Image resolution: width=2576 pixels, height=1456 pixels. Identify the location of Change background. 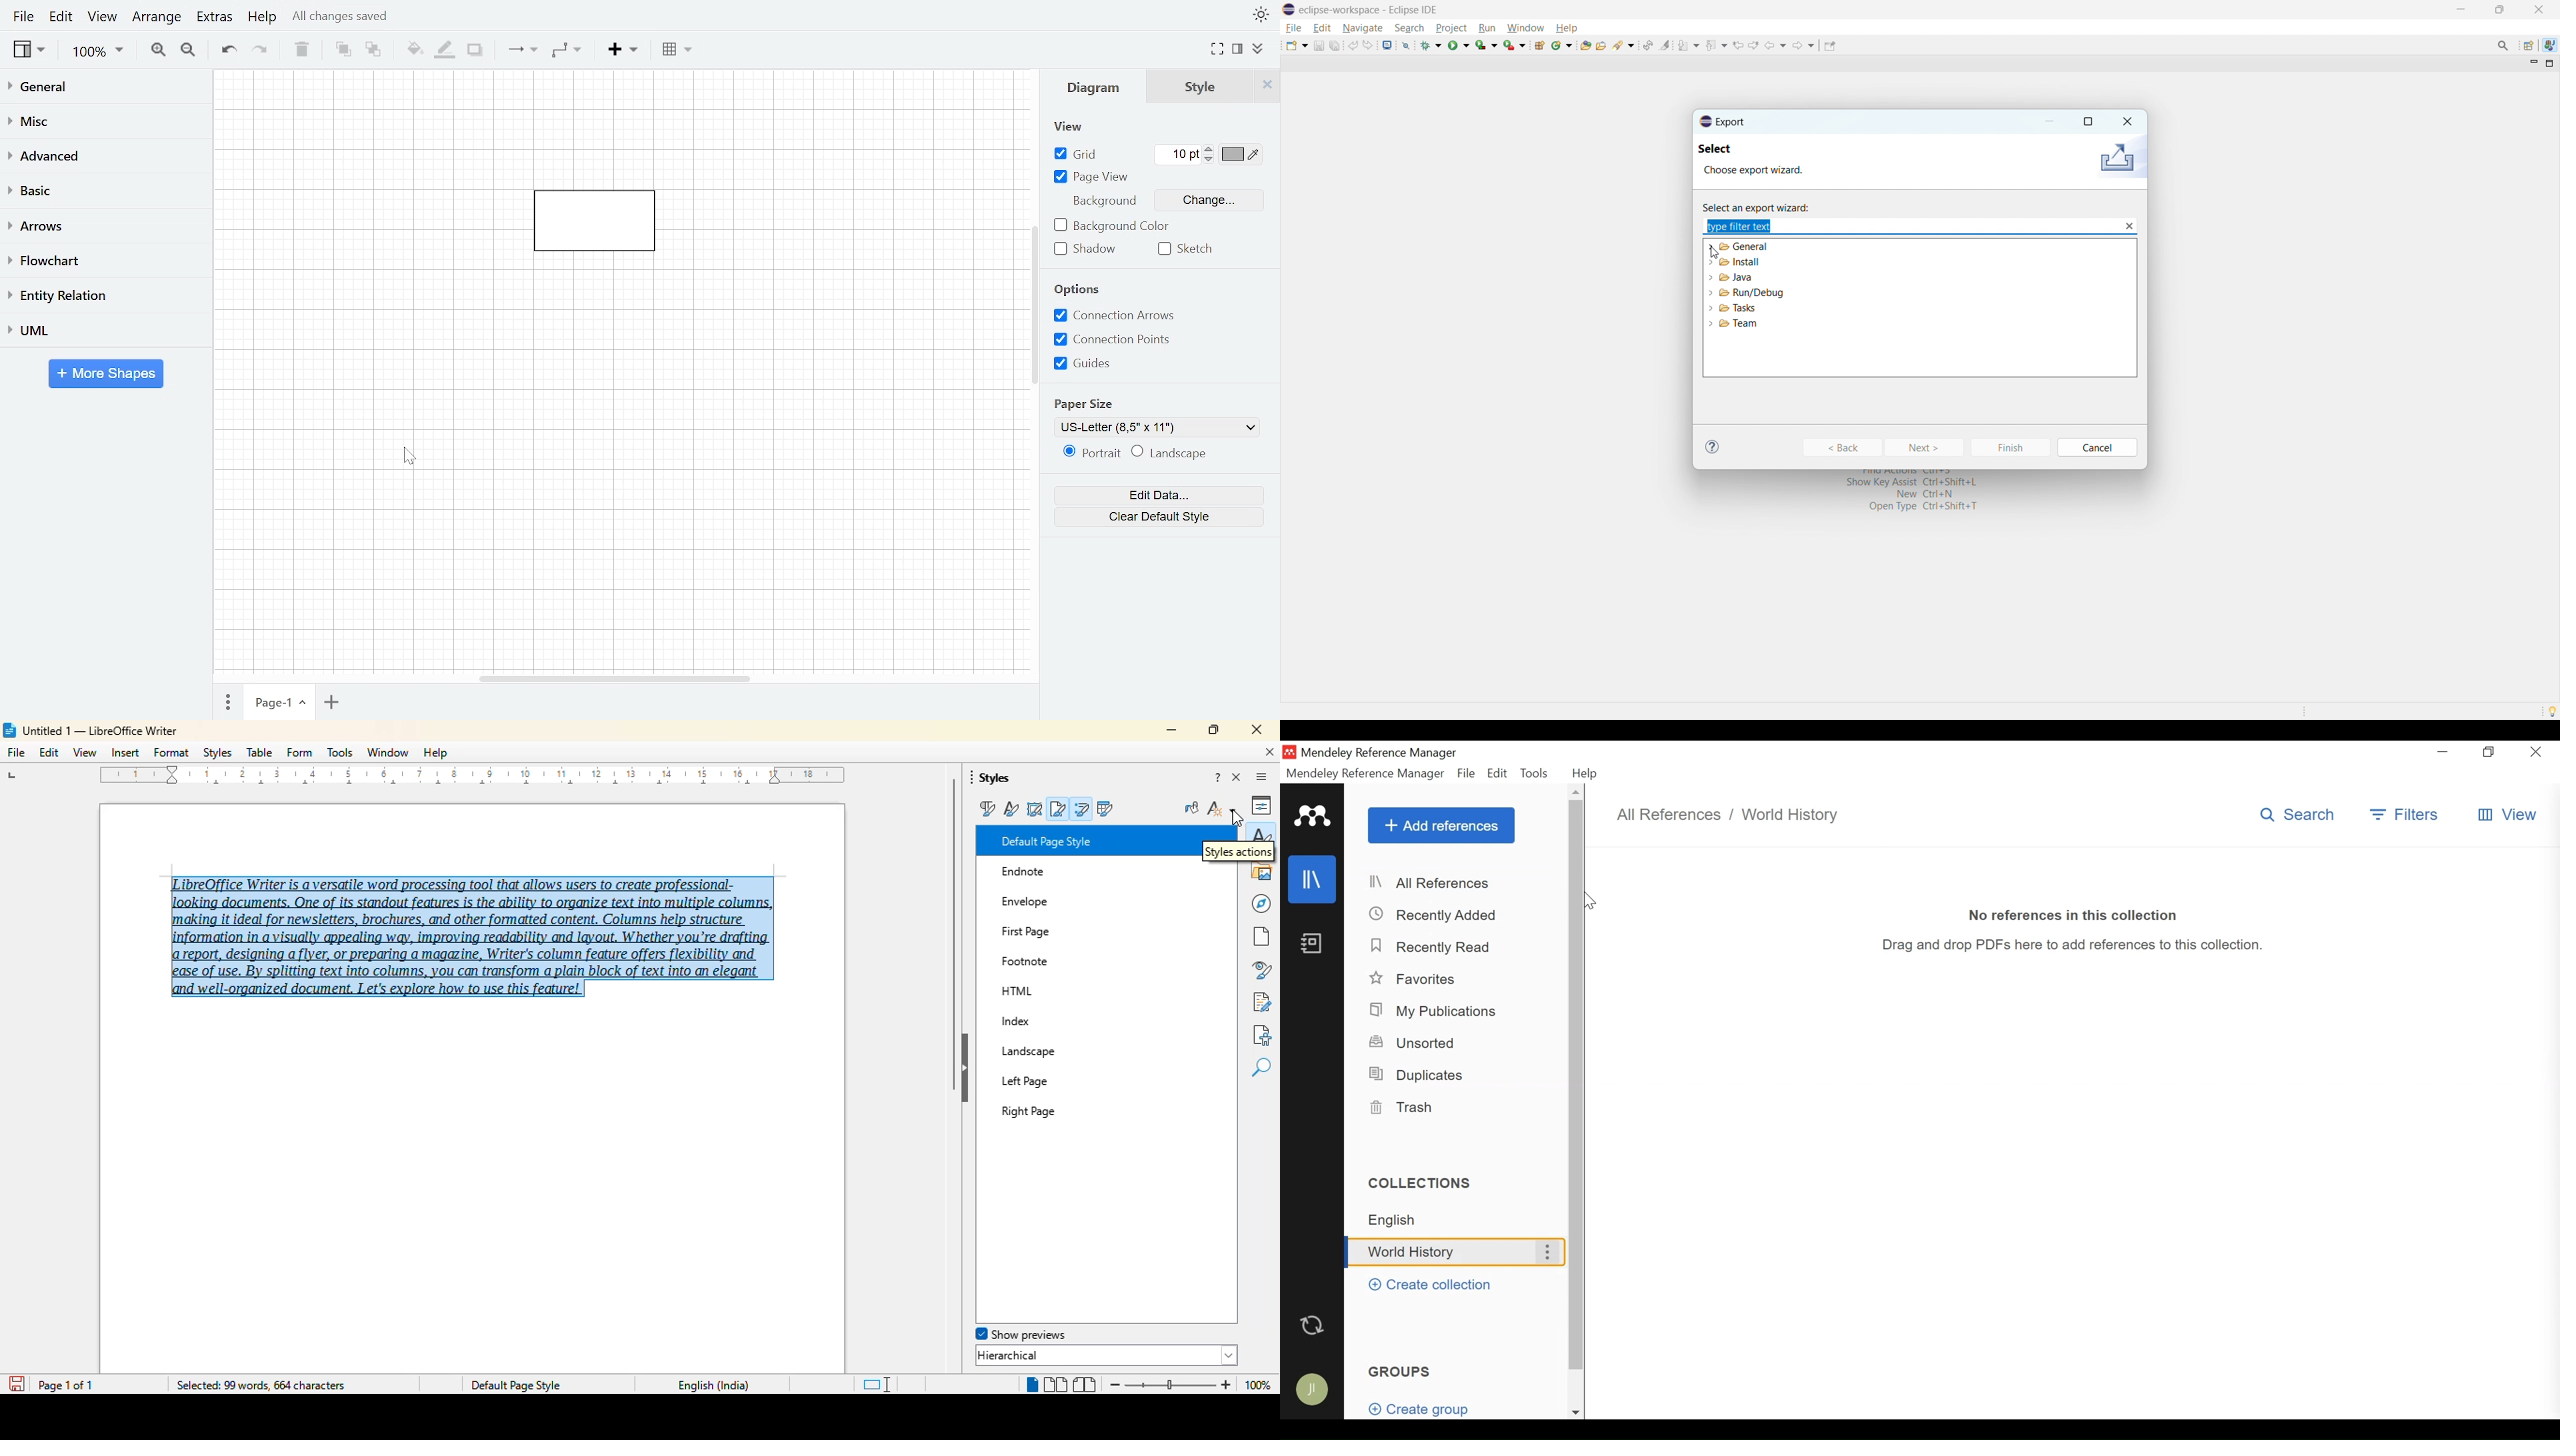
(1208, 200).